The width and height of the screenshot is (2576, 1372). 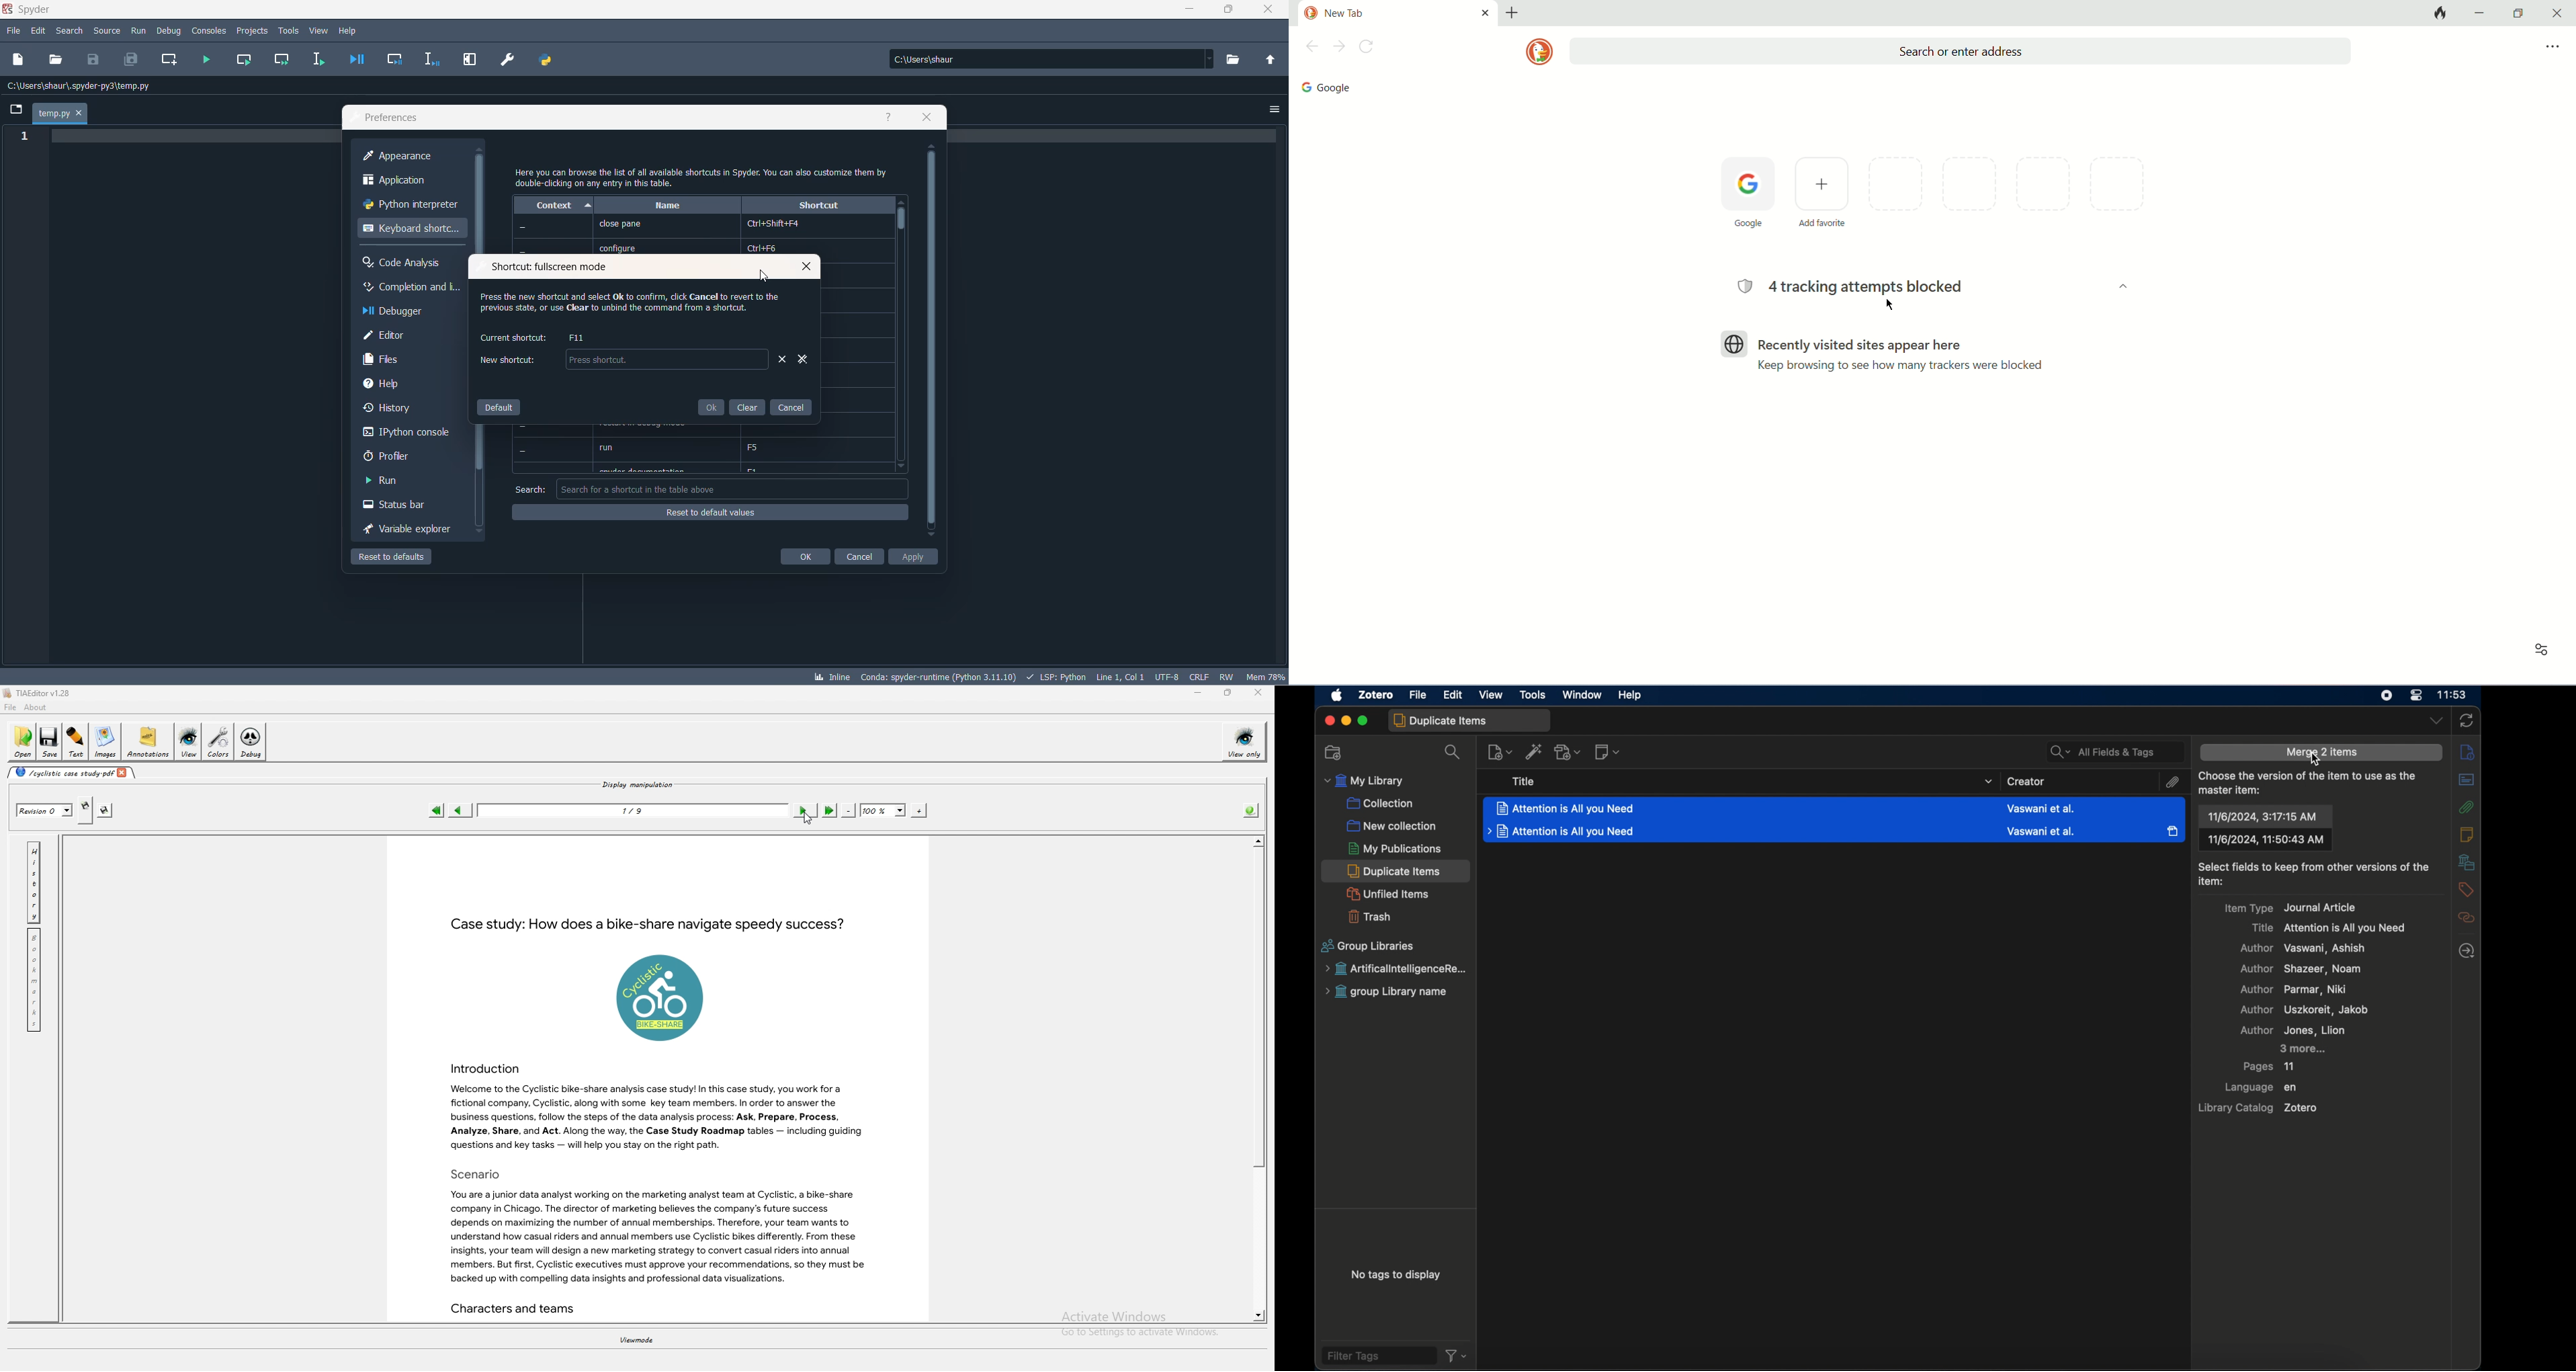 What do you see at coordinates (2467, 951) in the screenshot?
I see `locate` at bounding box center [2467, 951].